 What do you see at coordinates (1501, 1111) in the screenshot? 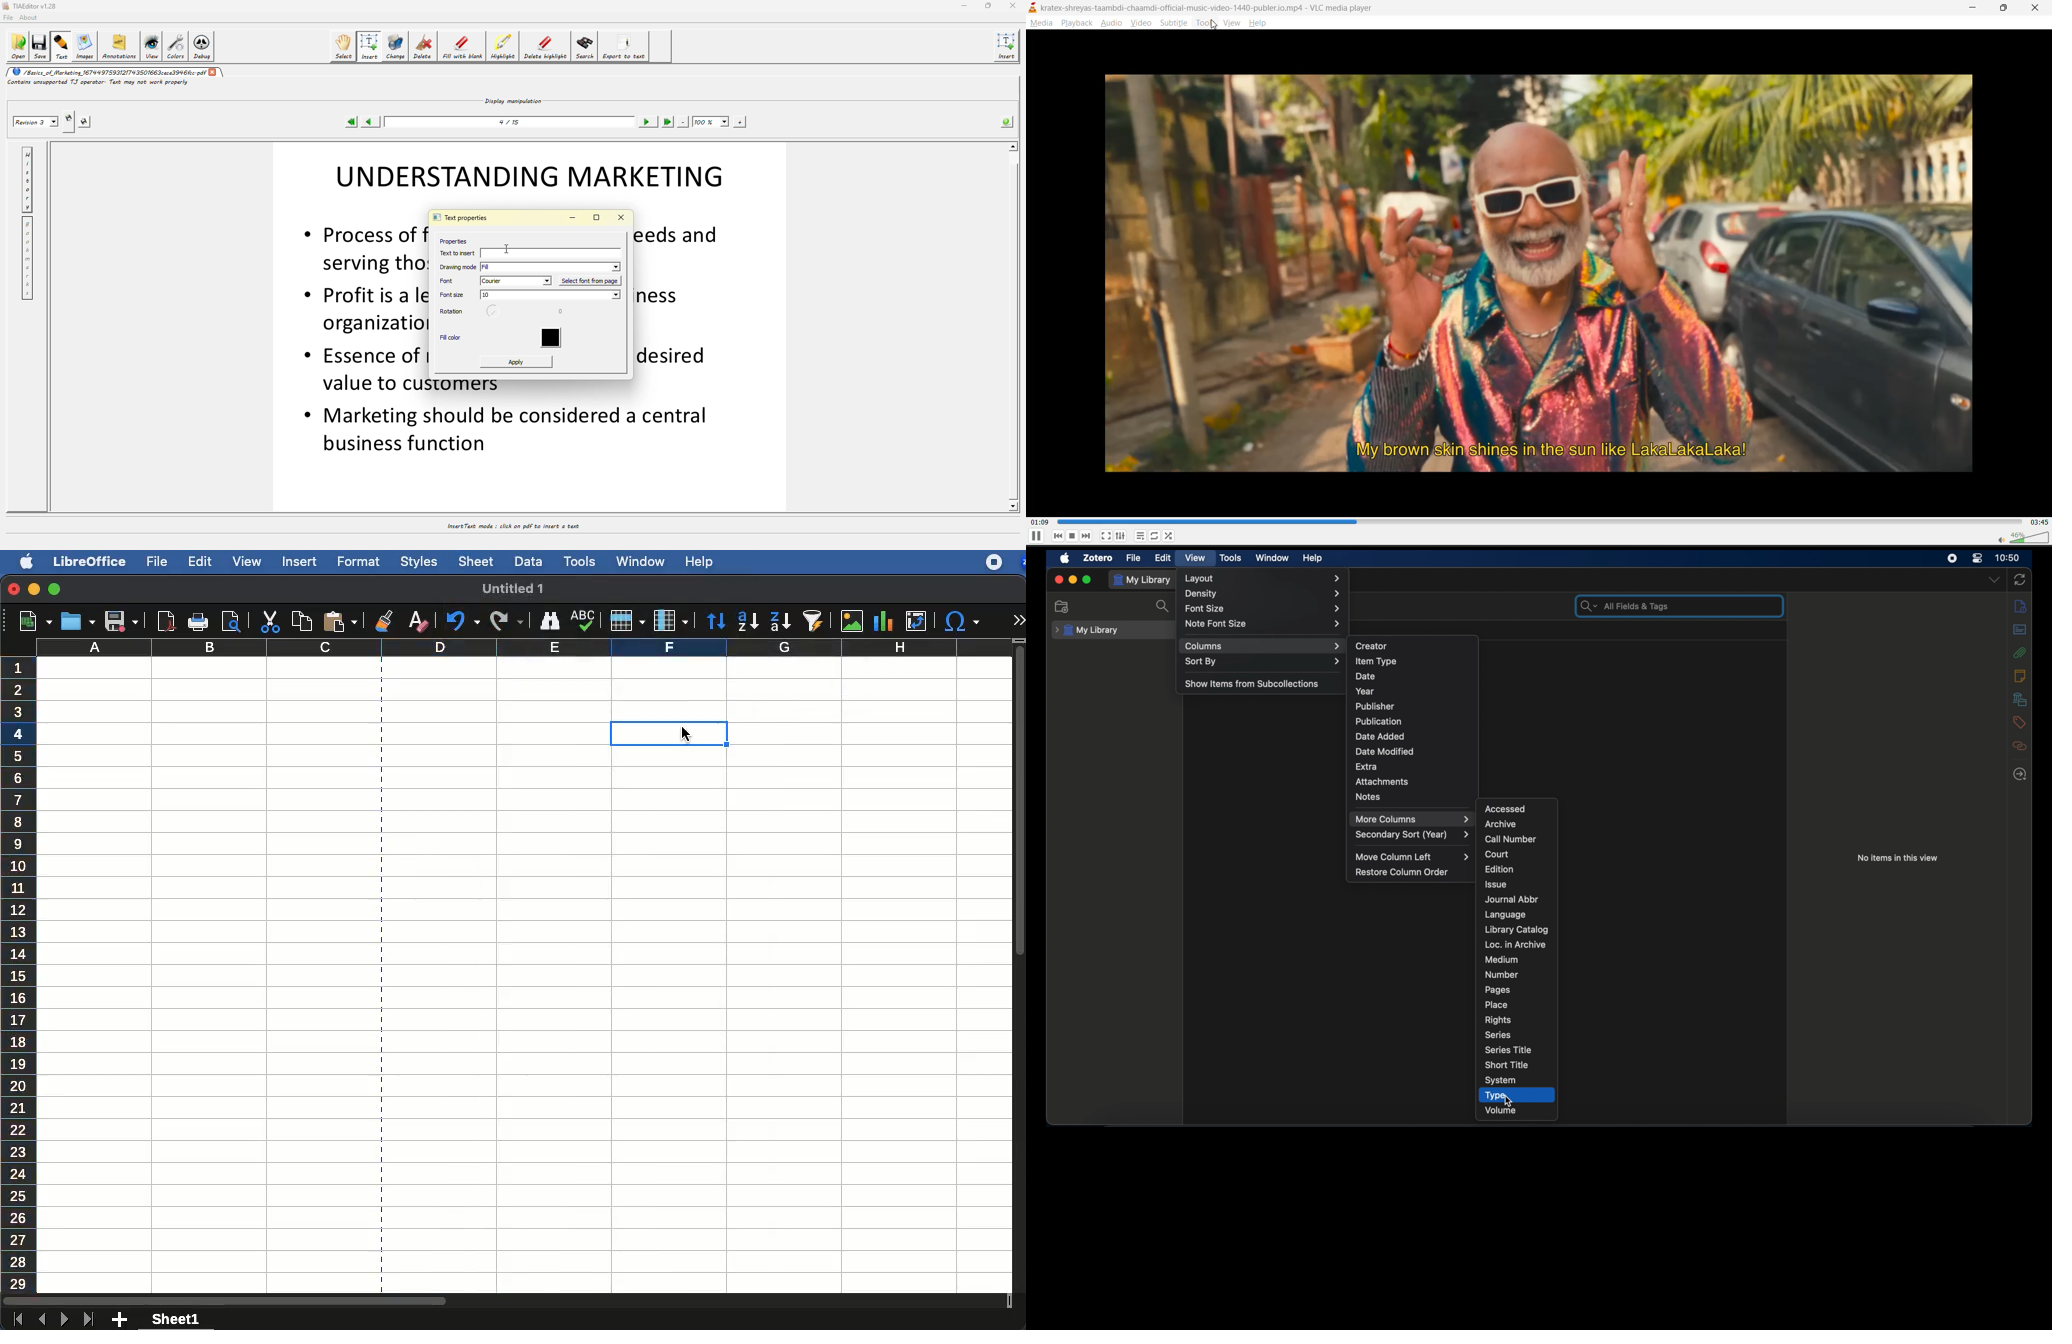
I see `volume` at bounding box center [1501, 1111].